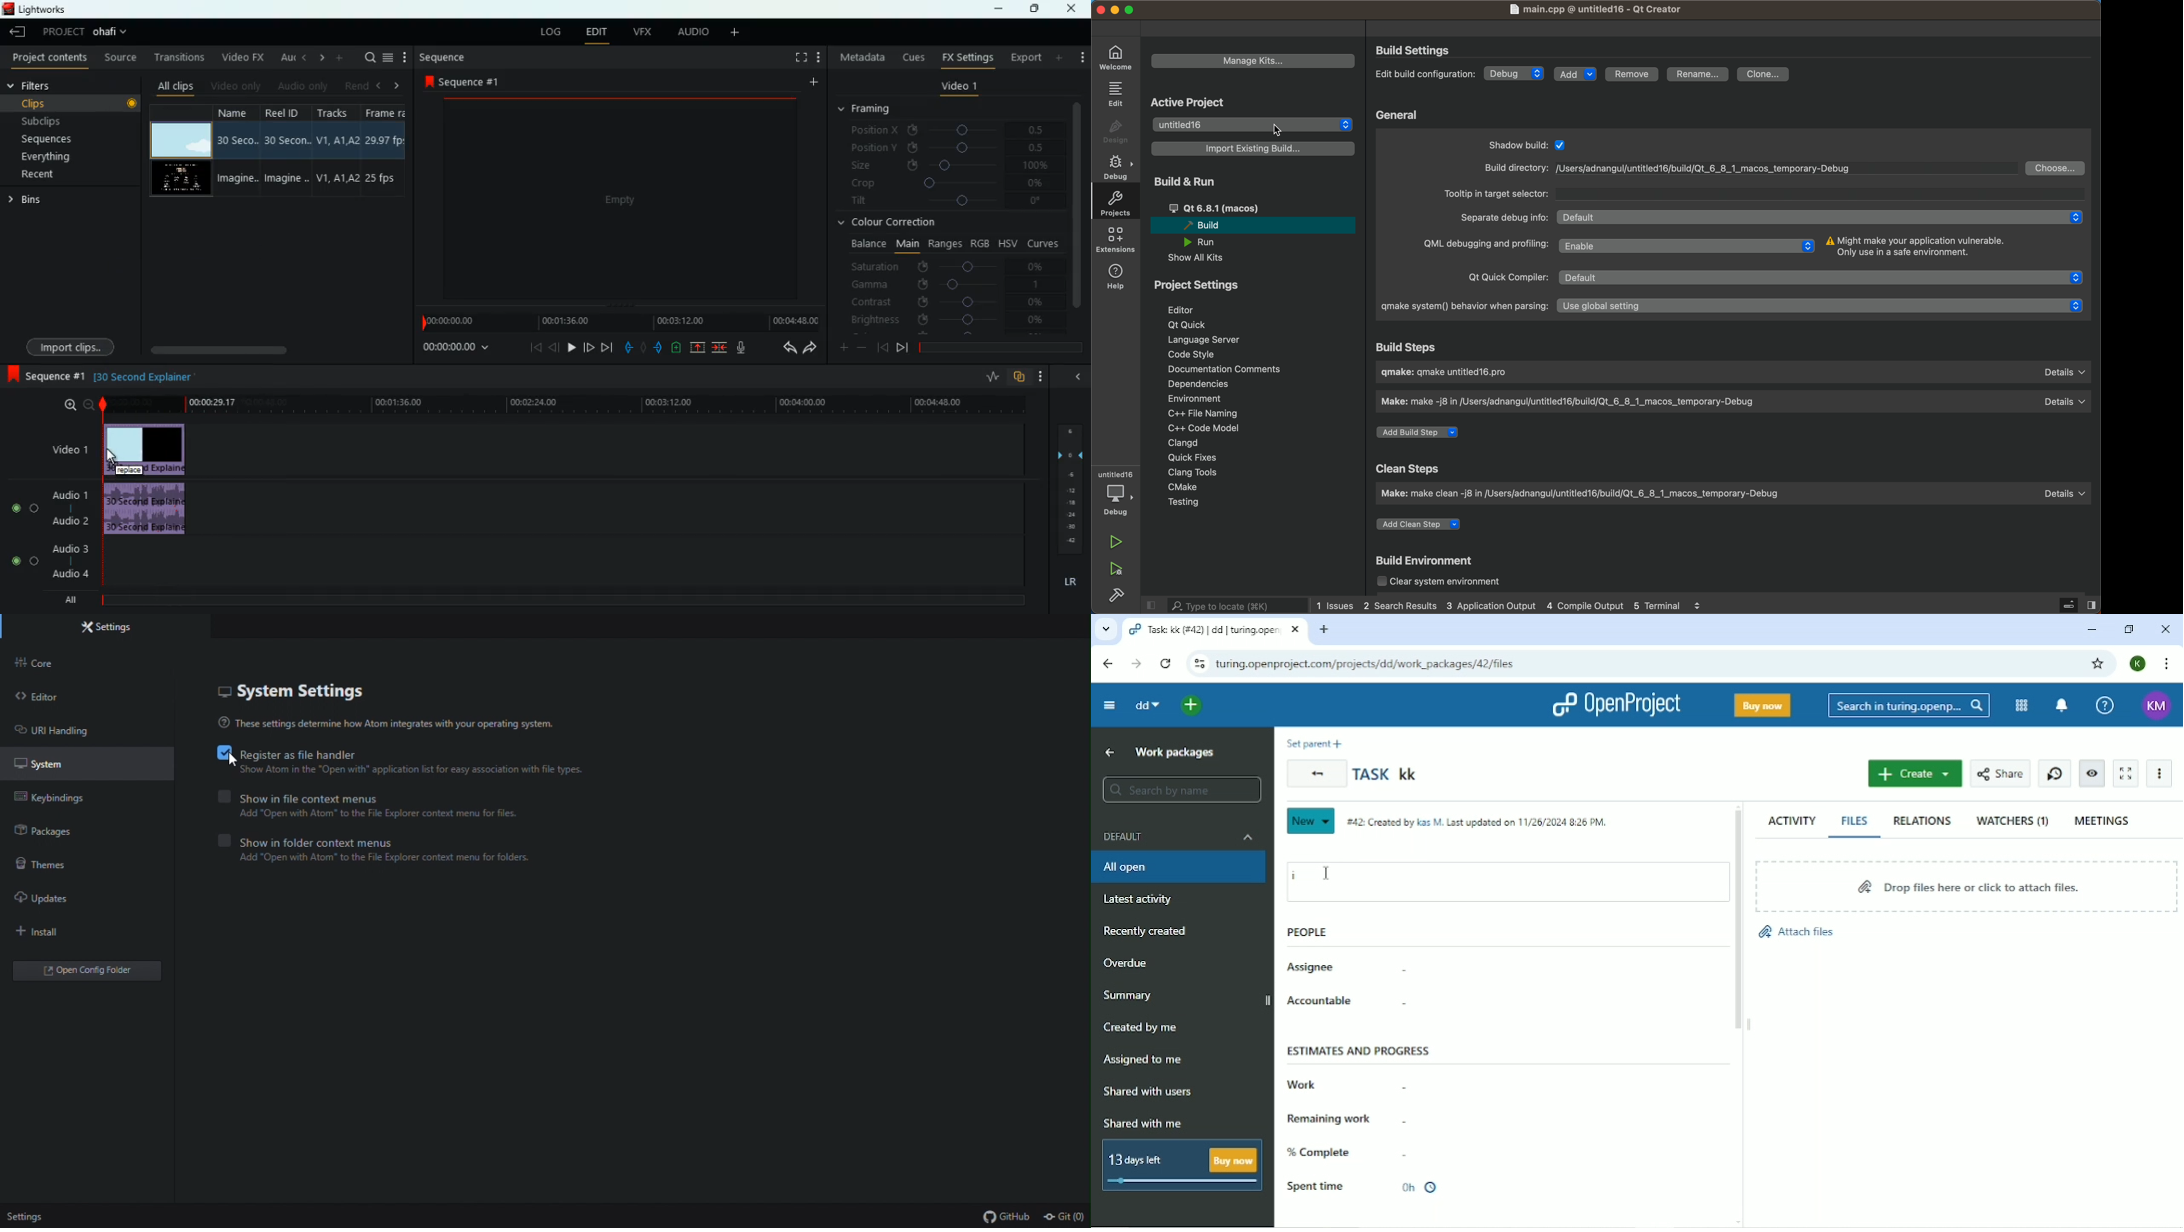 The image size is (2184, 1232). I want to click on git , so click(1066, 1217).